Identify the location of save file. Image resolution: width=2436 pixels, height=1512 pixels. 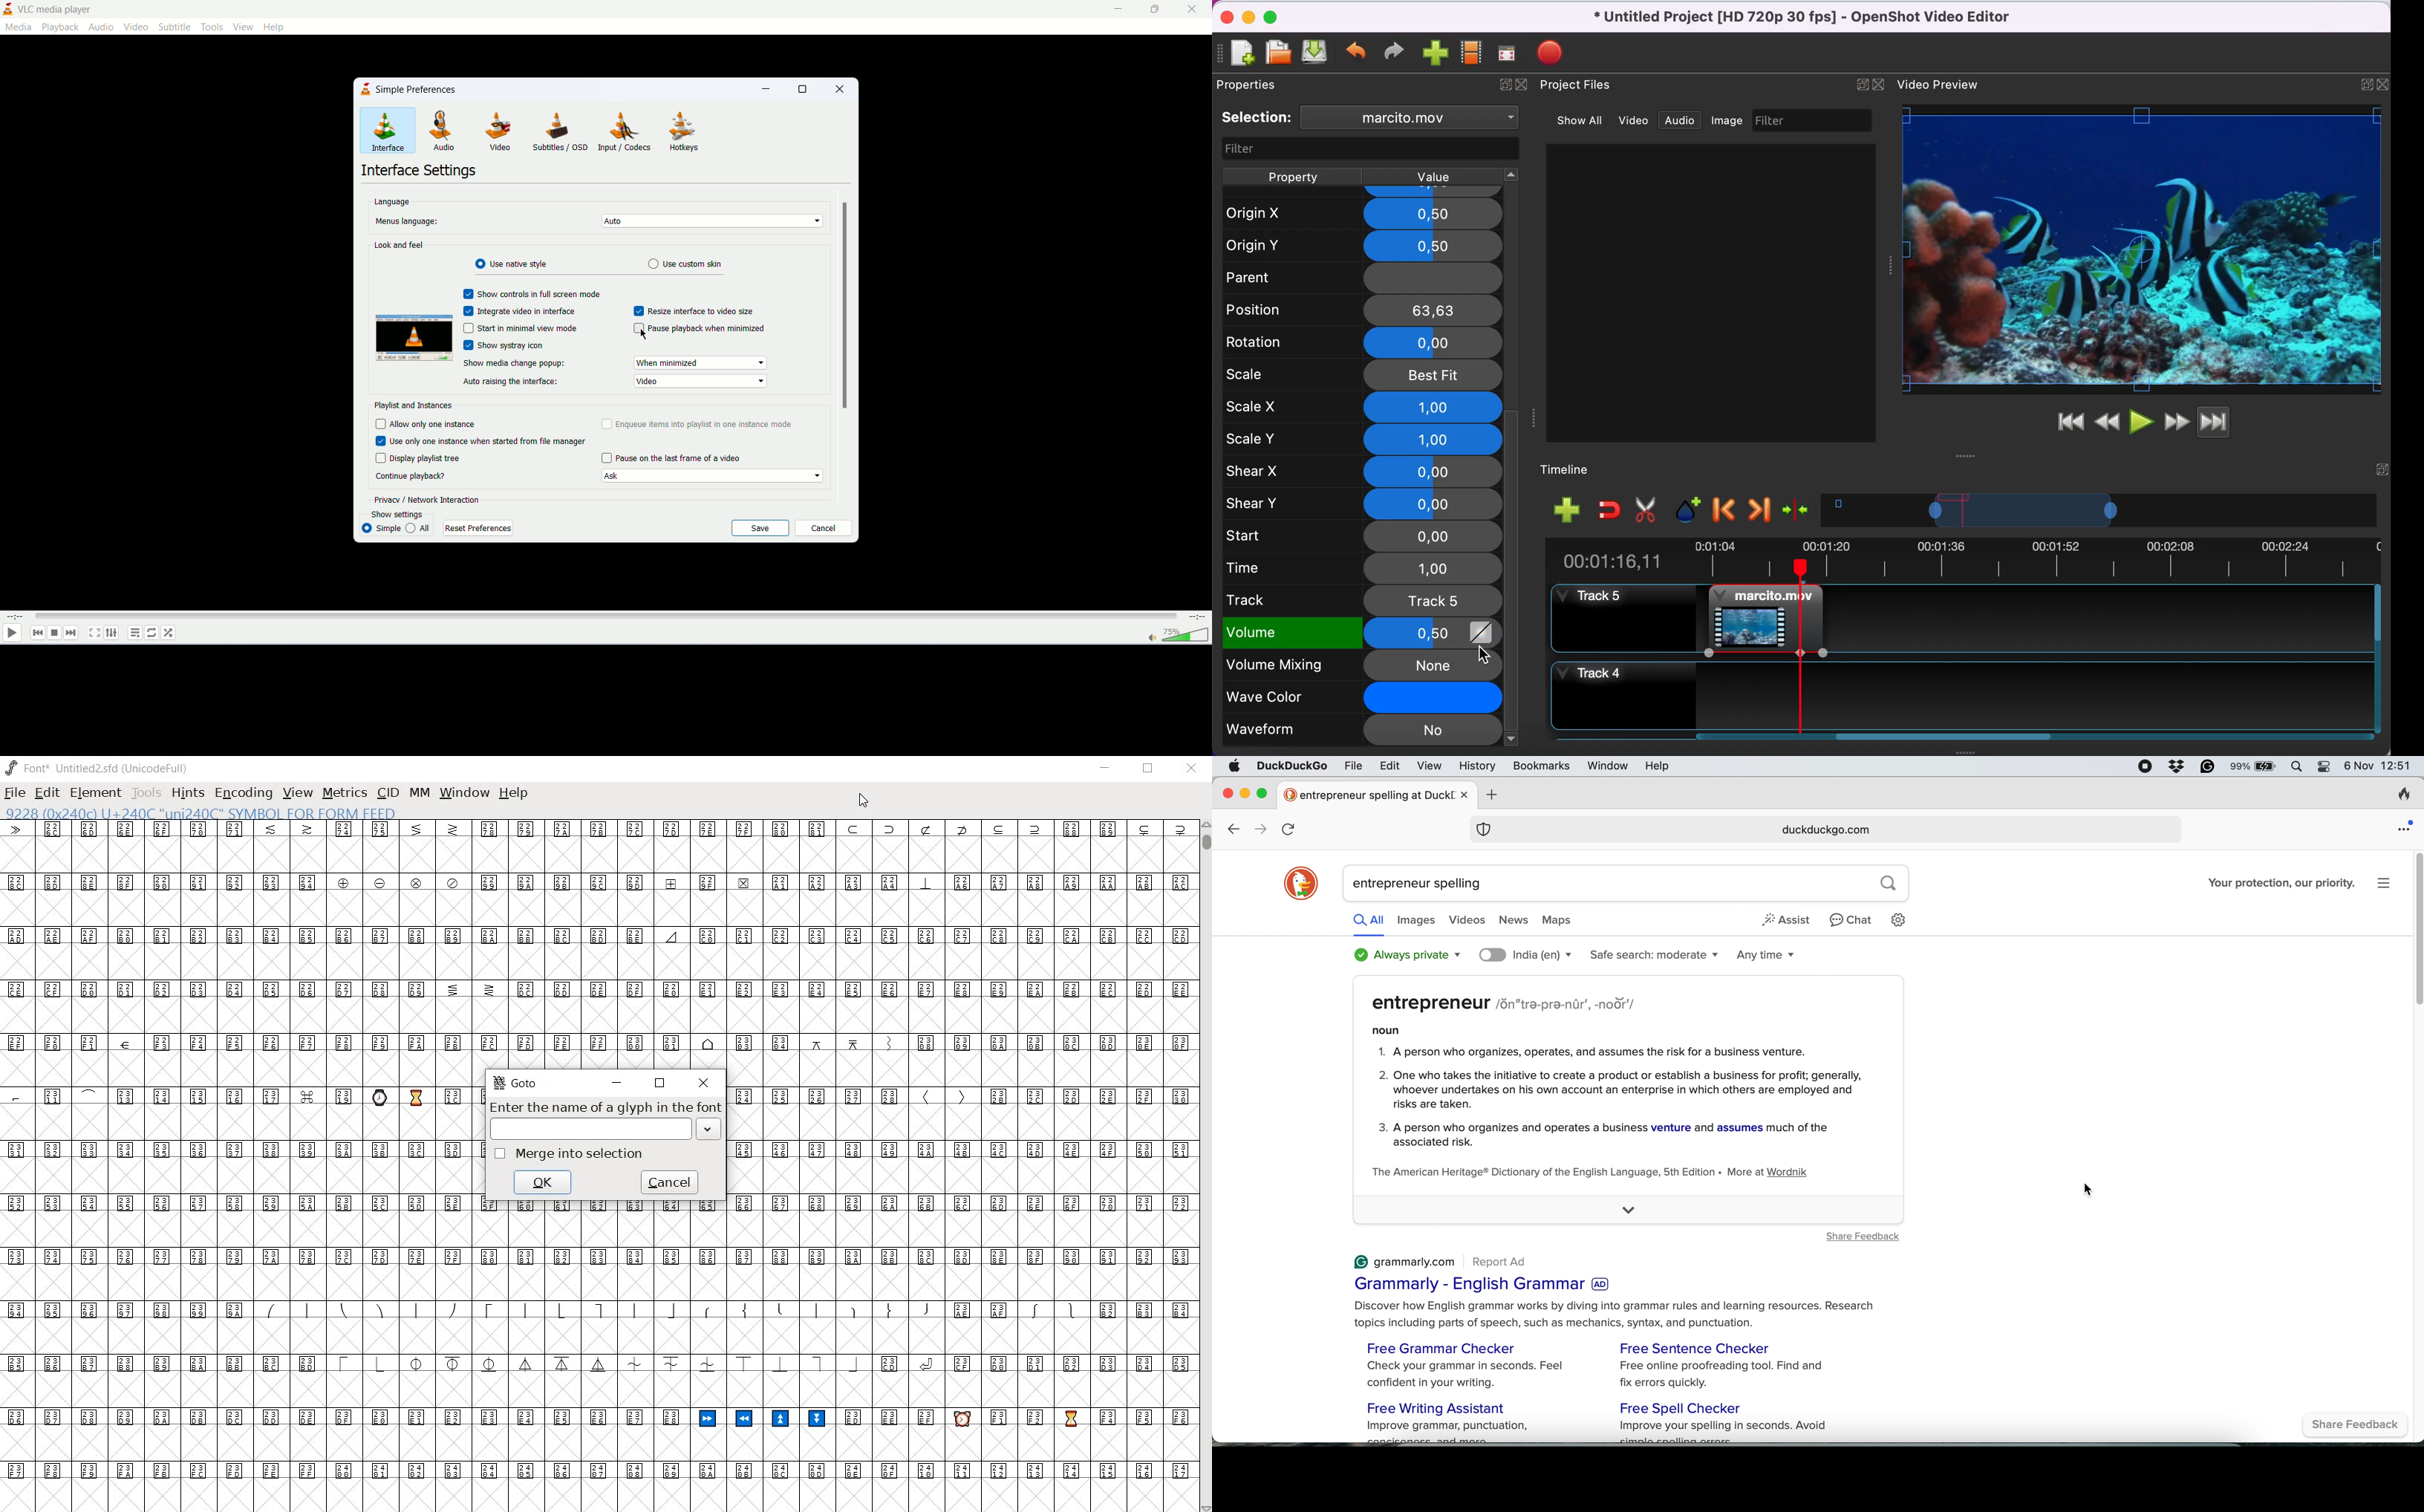
(1316, 54).